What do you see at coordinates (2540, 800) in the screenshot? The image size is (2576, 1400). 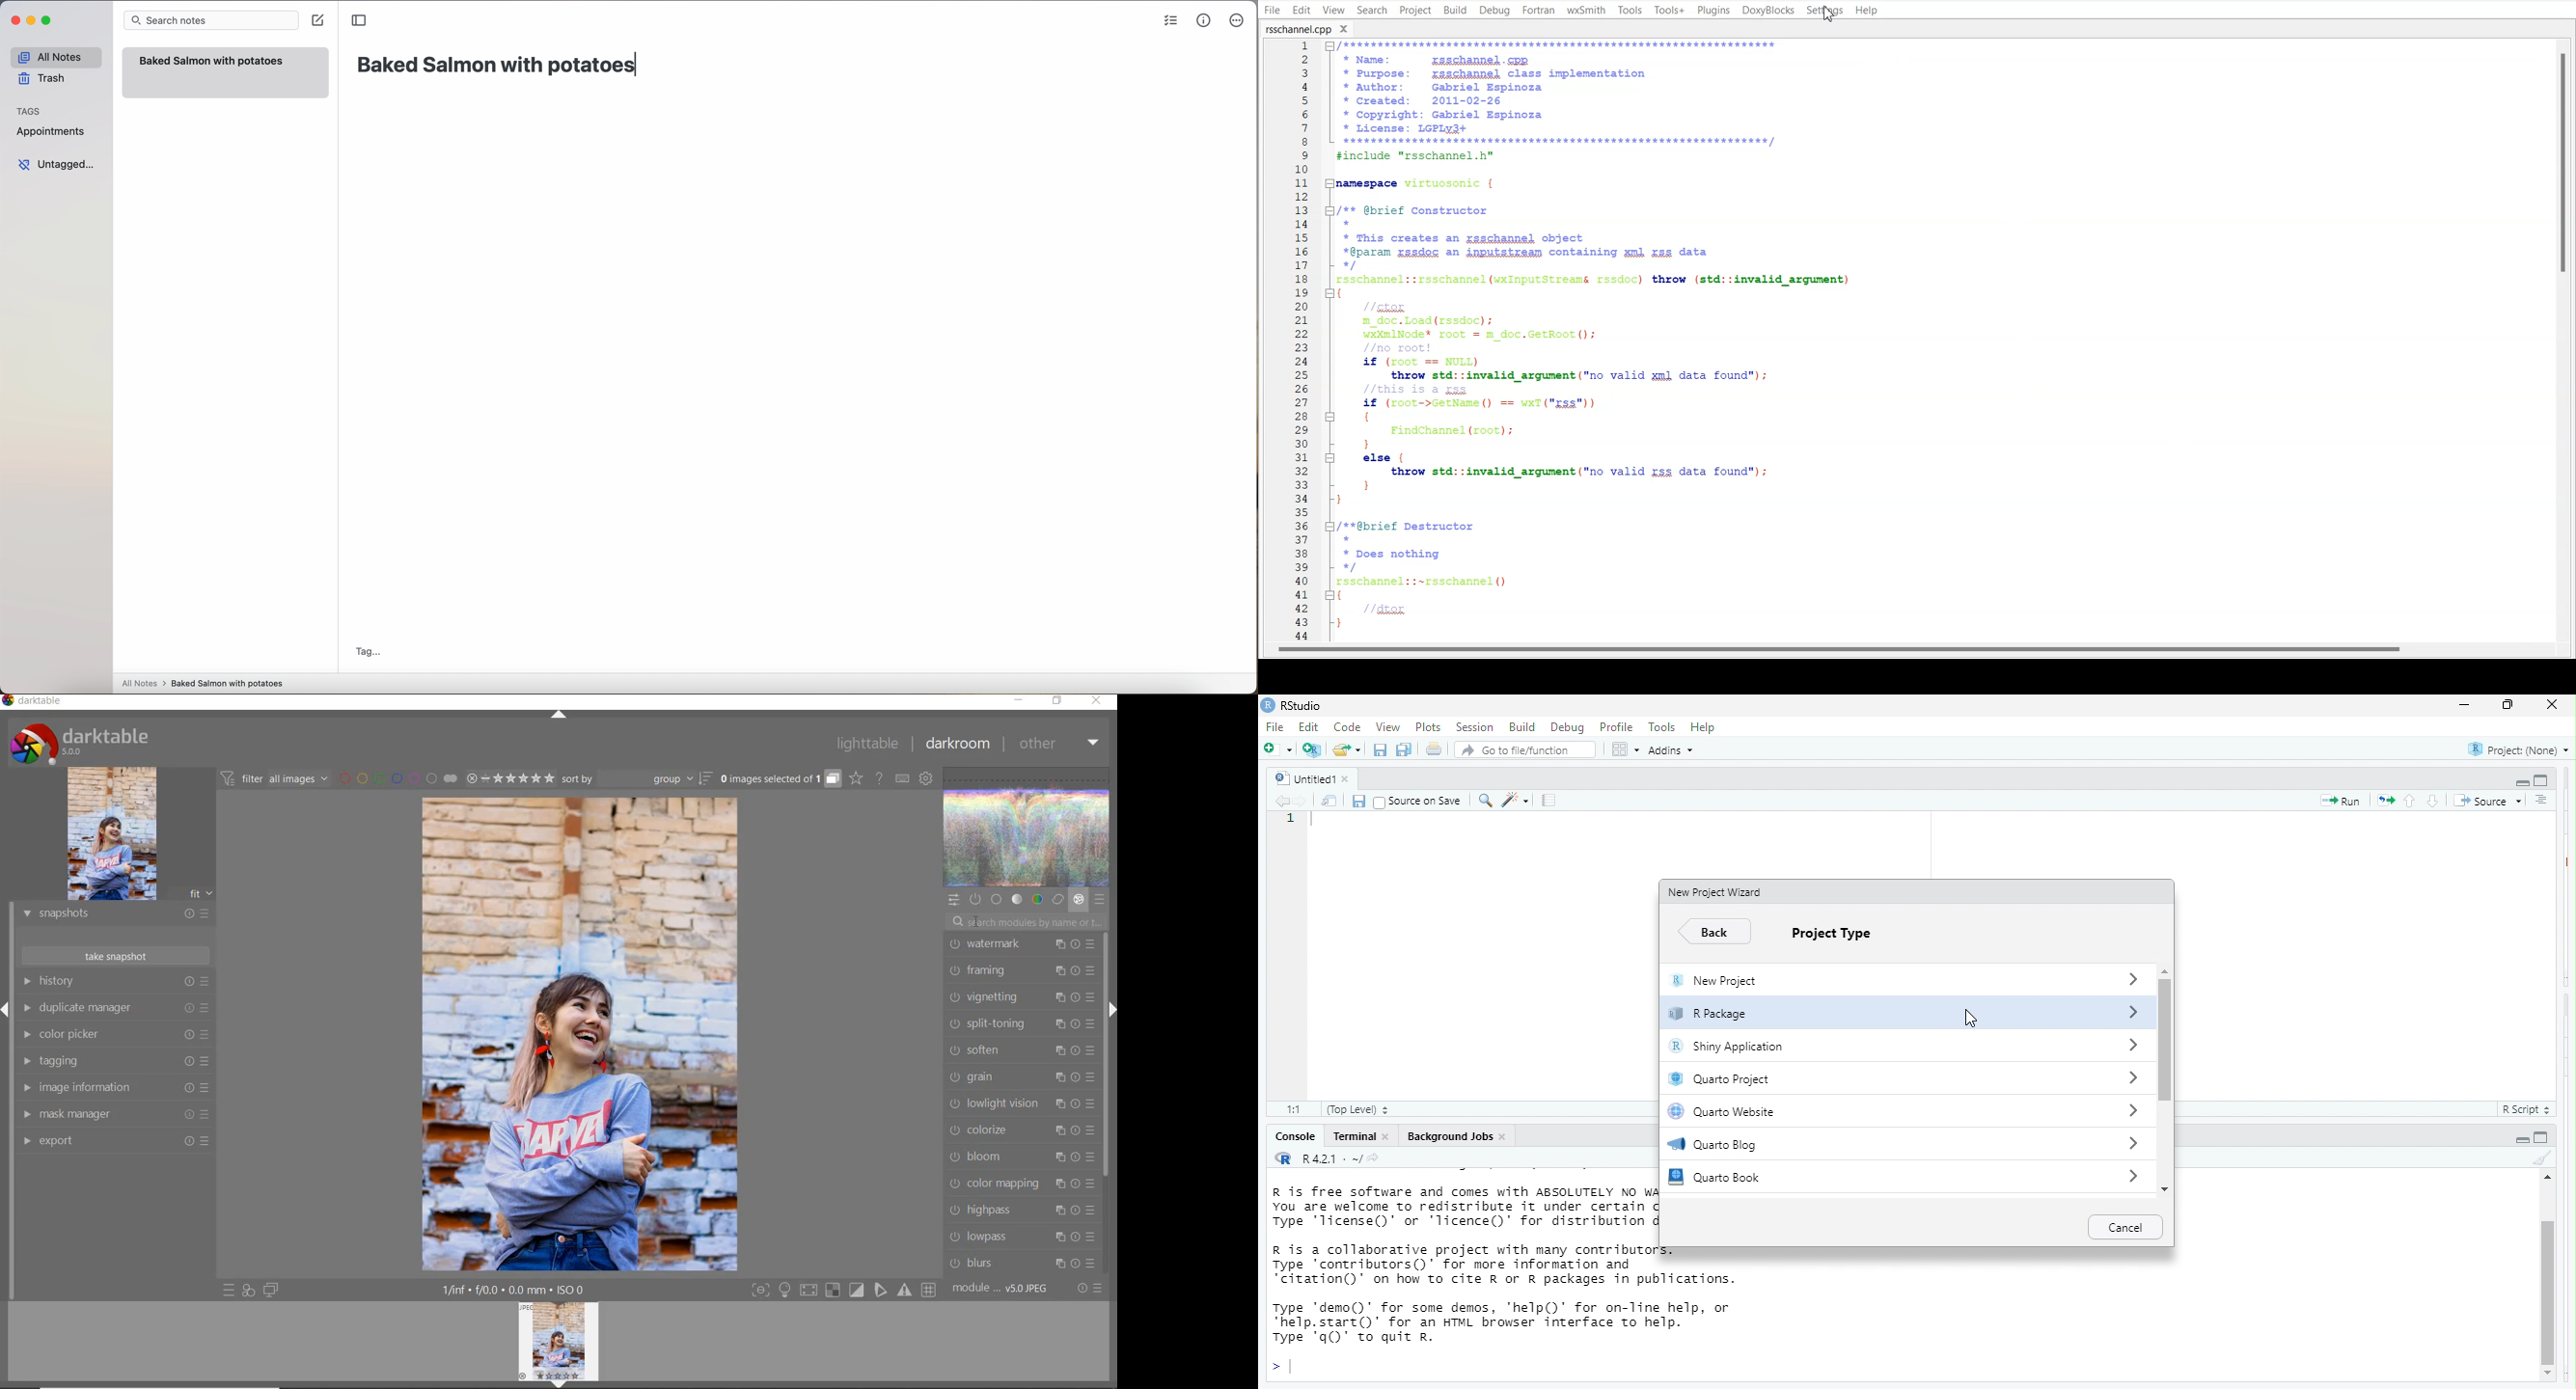 I see `show document outline` at bounding box center [2540, 800].